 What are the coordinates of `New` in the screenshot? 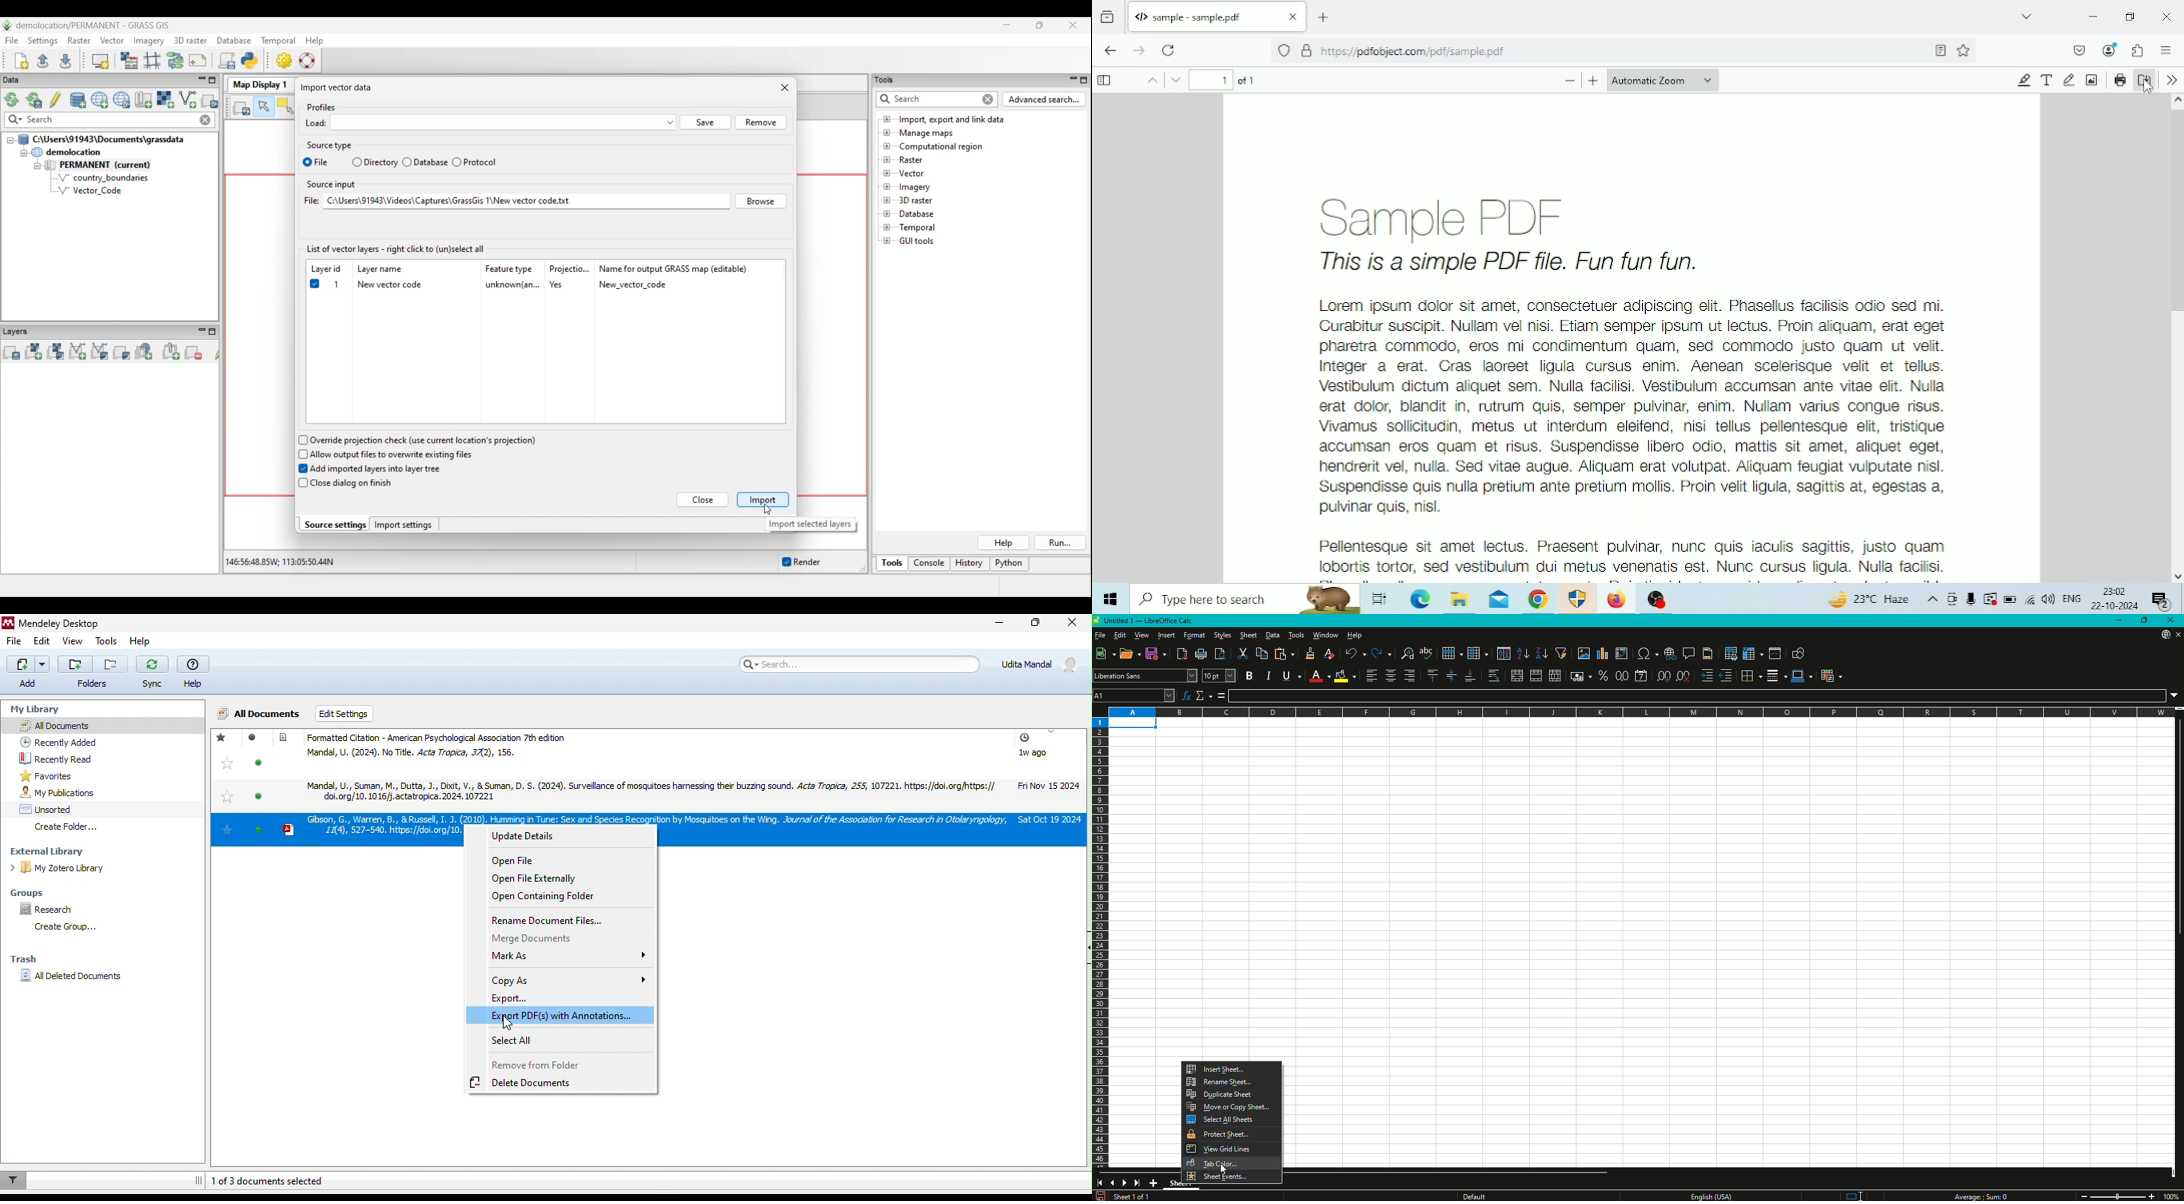 It's located at (1105, 653).